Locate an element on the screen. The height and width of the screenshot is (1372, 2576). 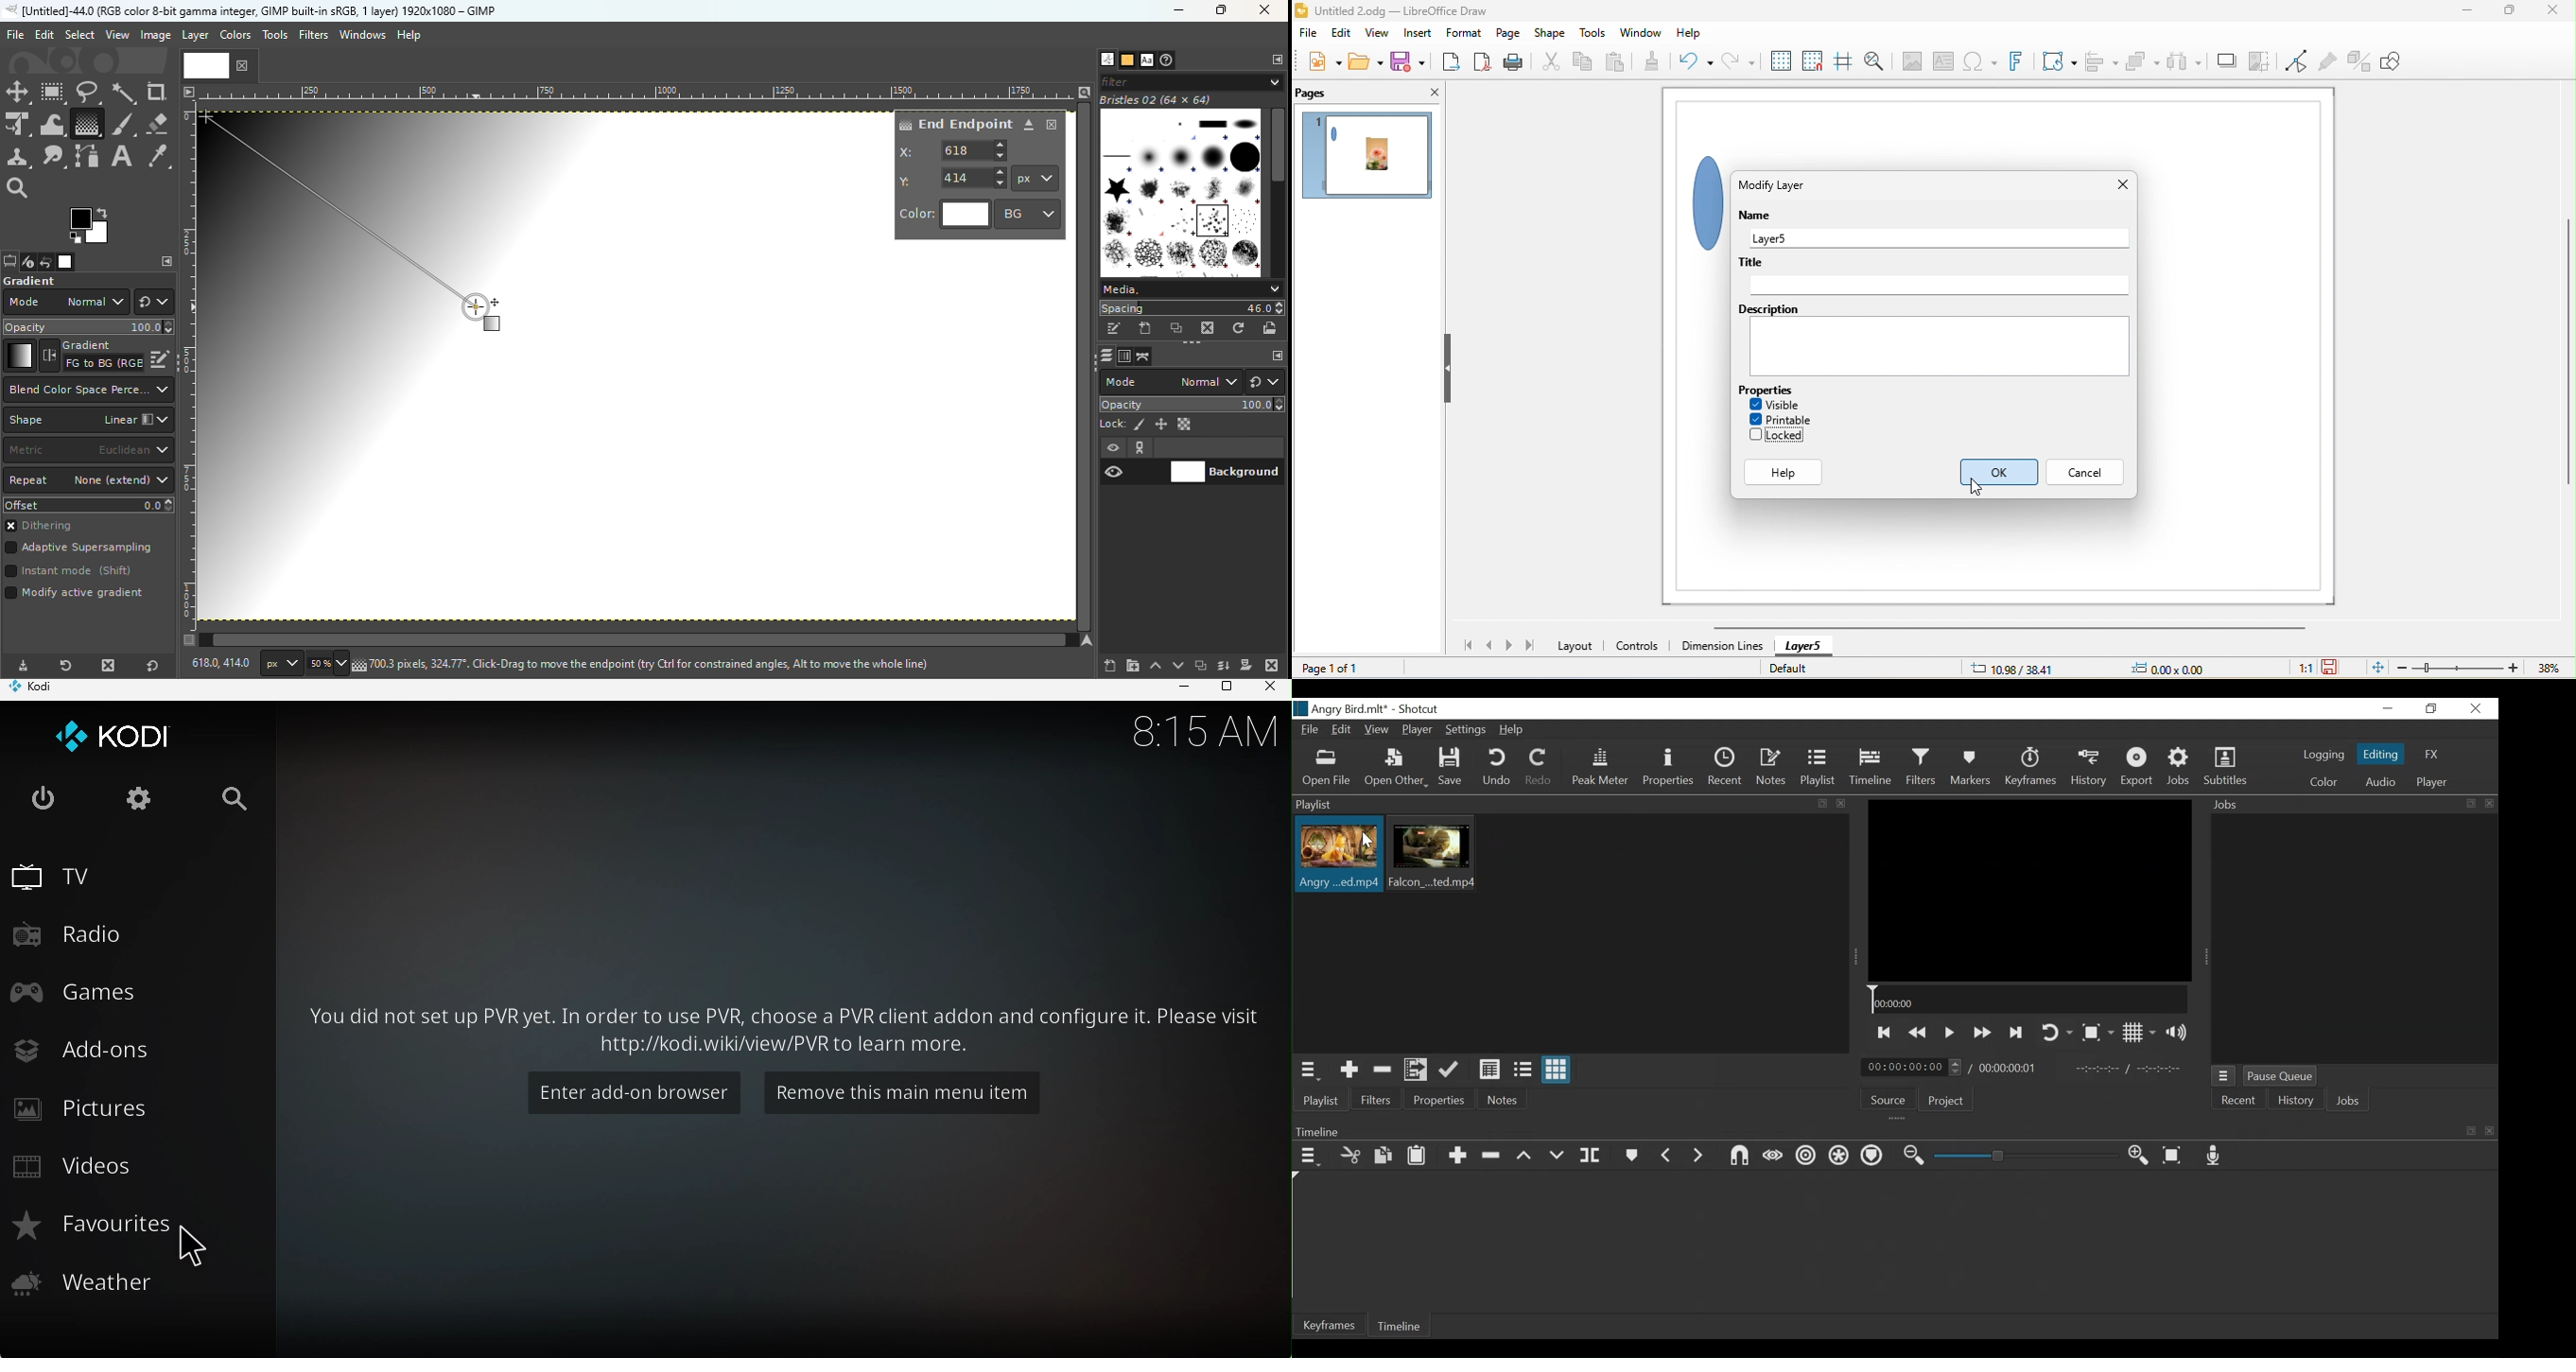
Exit is located at coordinates (42, 800).